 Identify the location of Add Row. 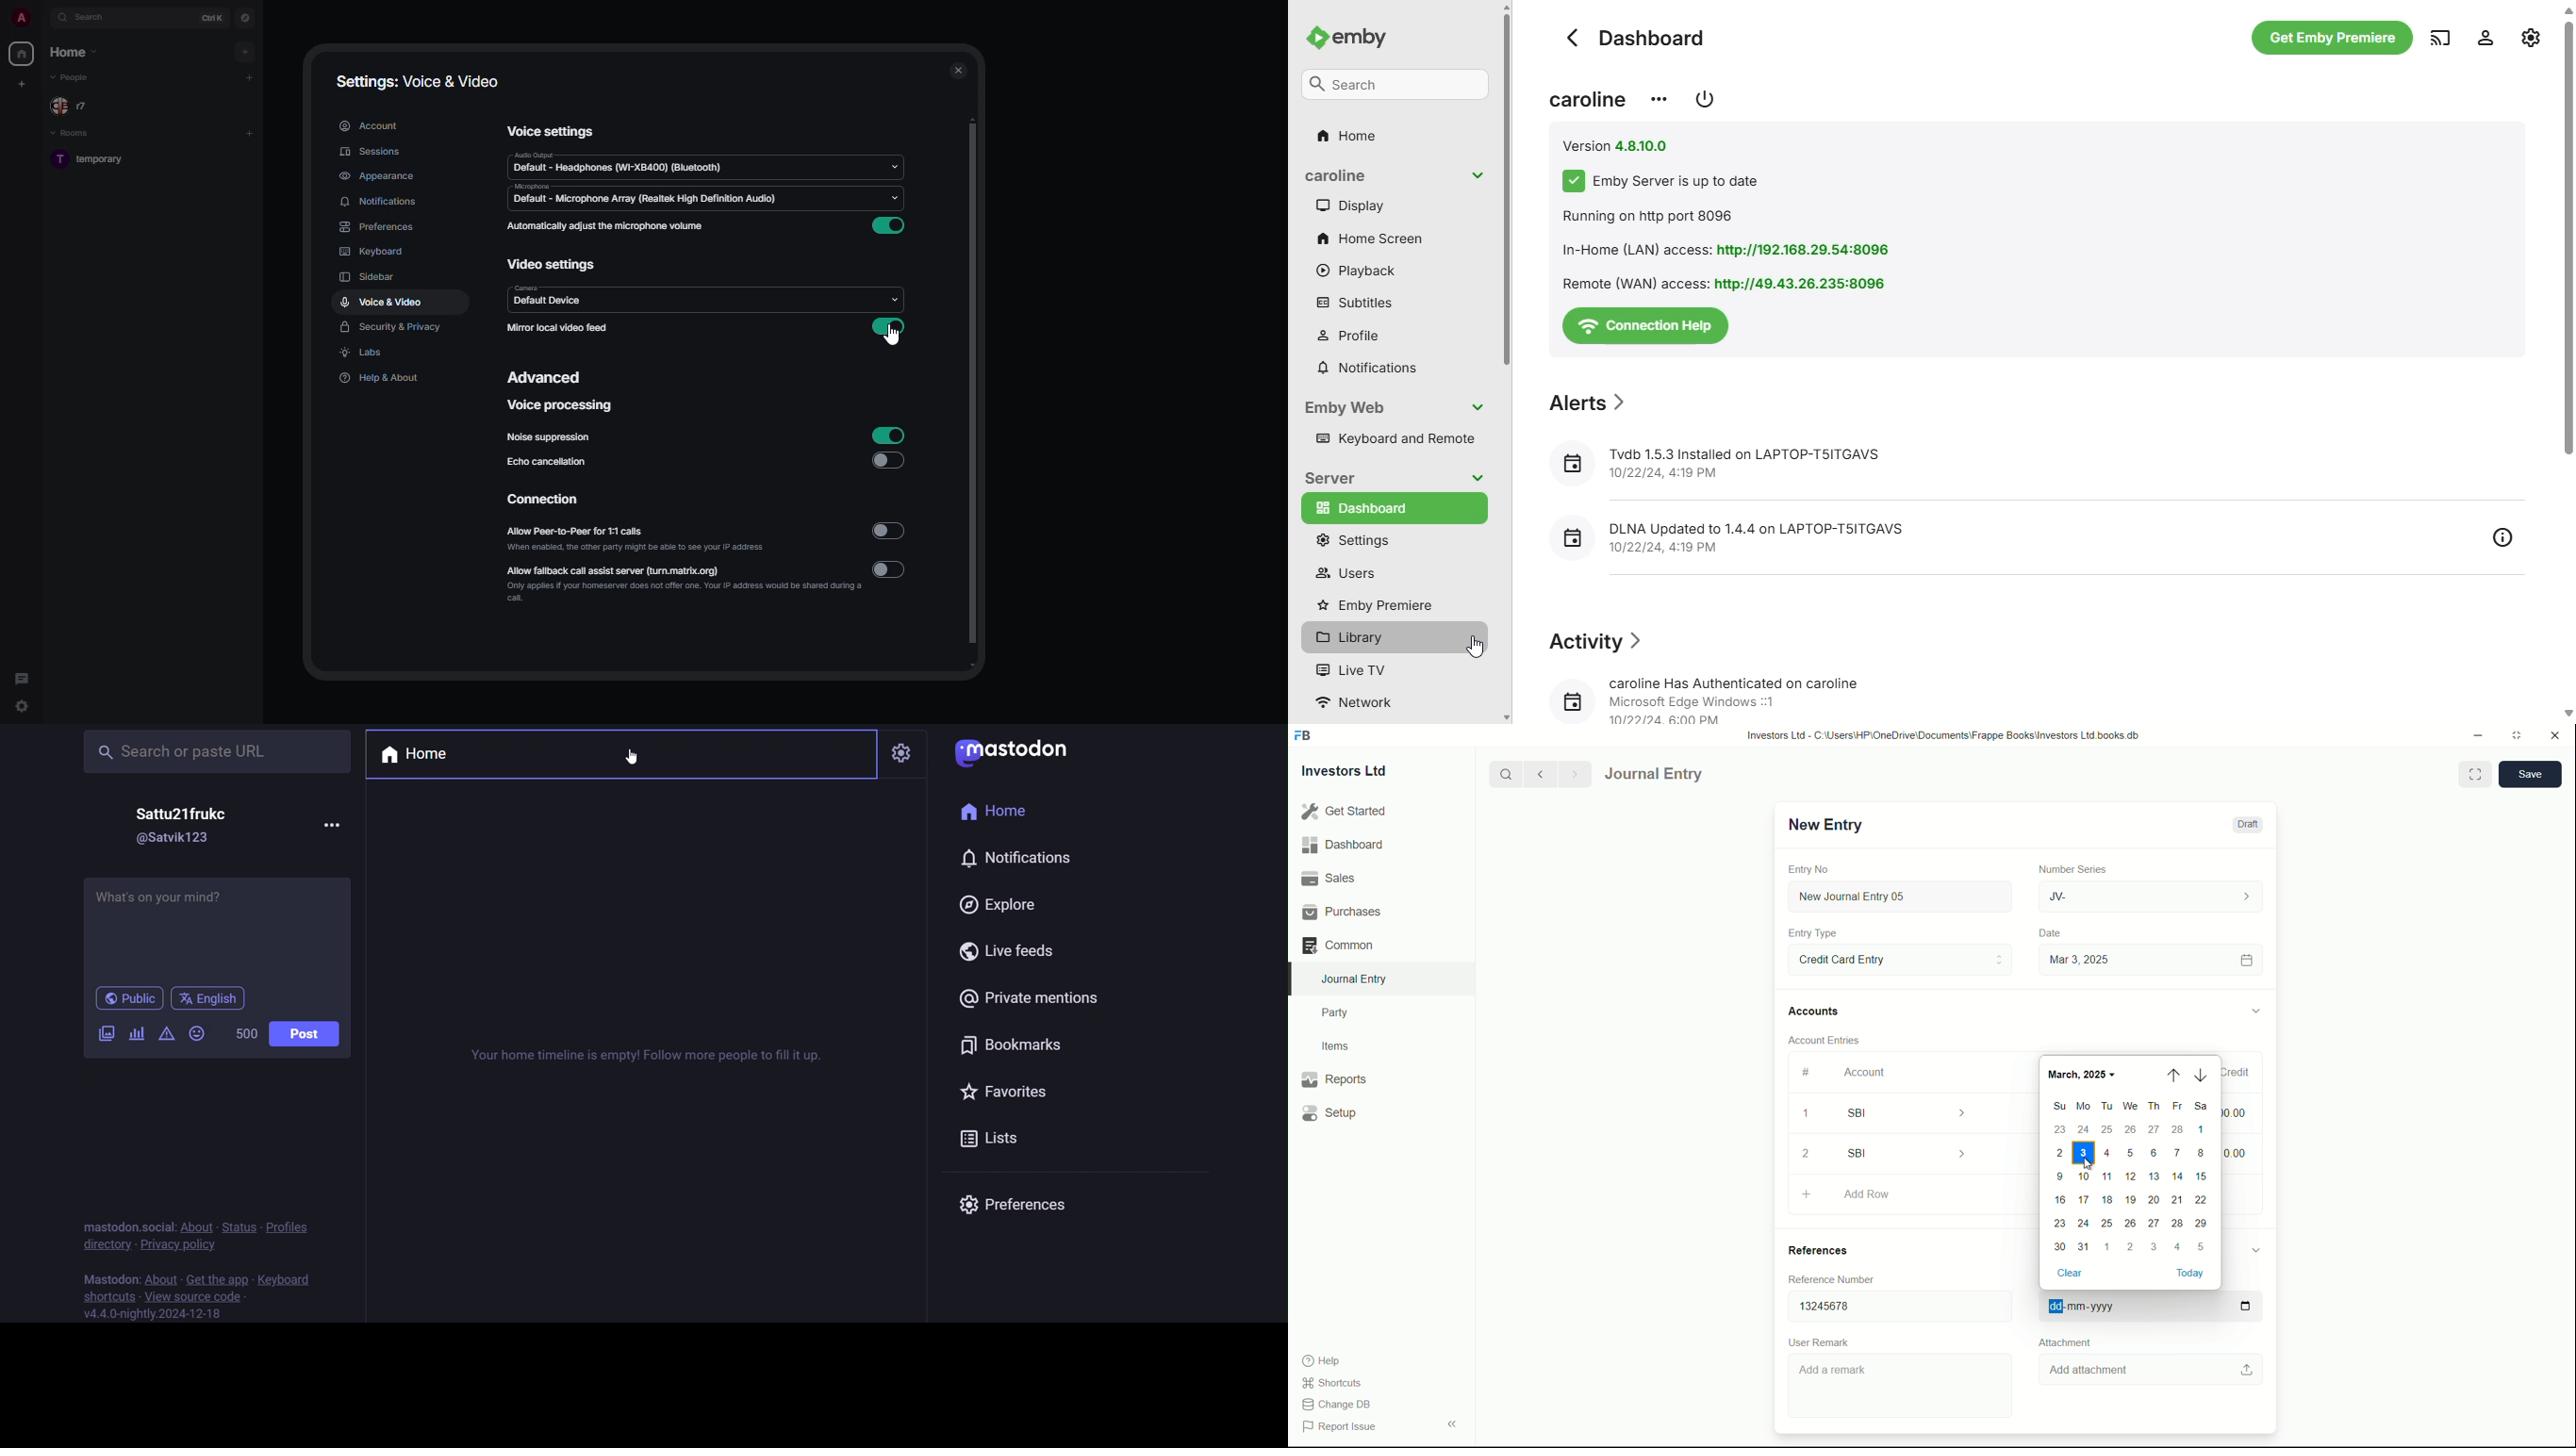
(1907, 1196).